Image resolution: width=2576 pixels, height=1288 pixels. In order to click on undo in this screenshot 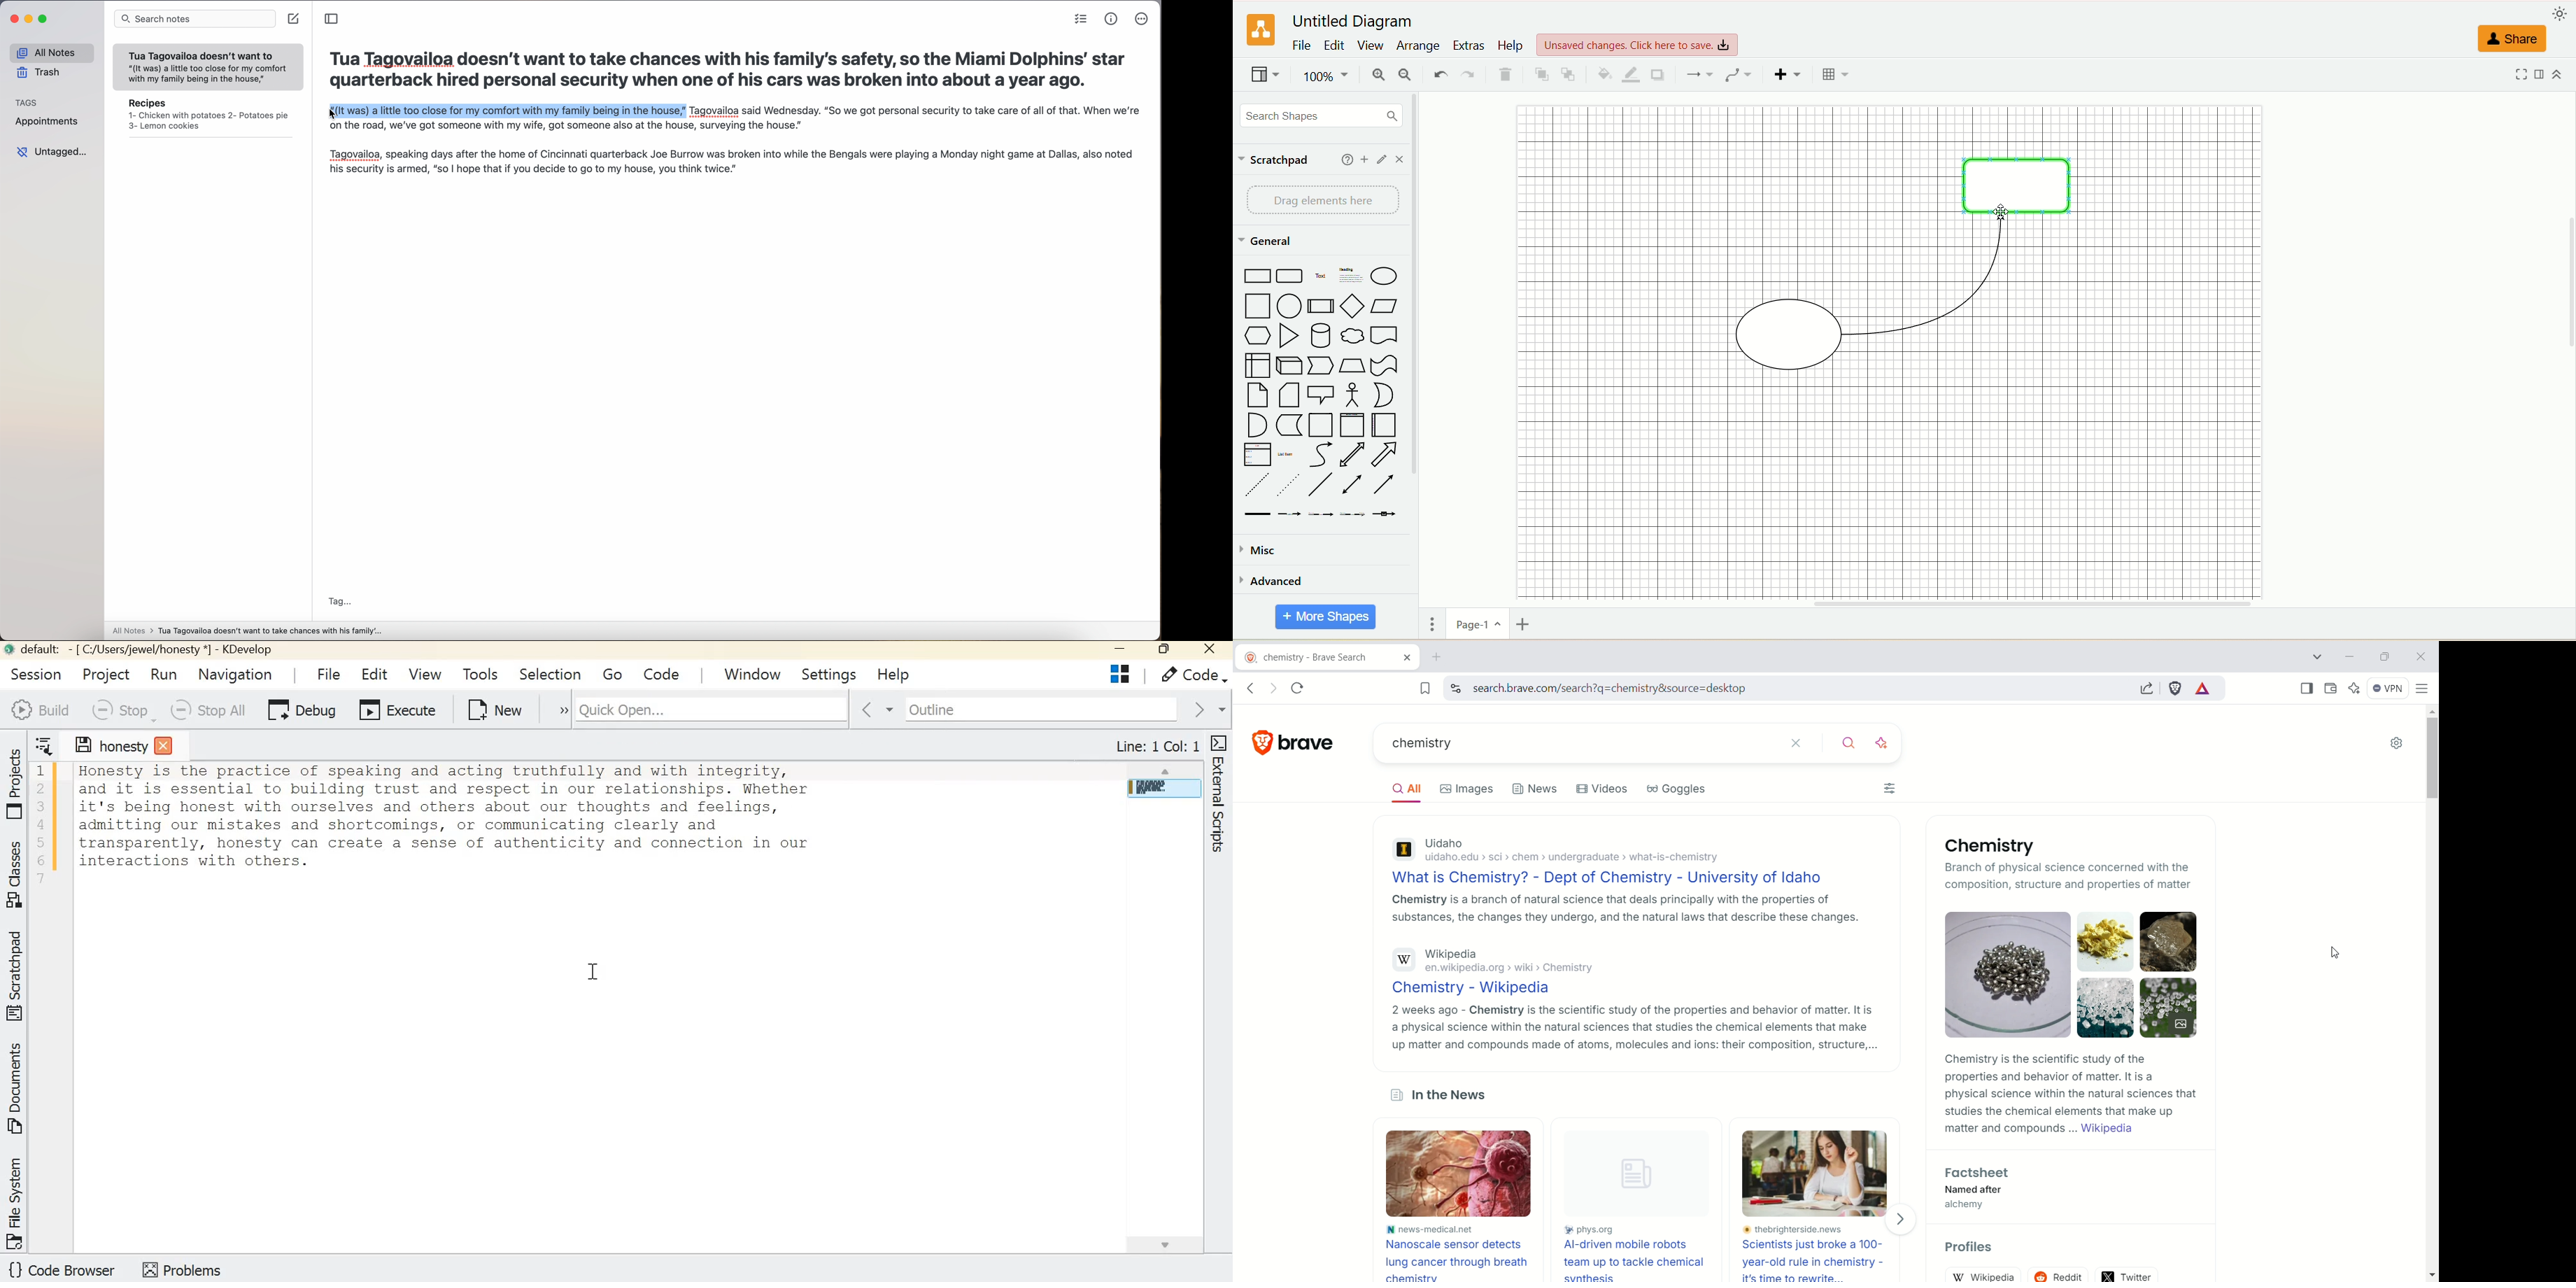, I will do `click(1438, 73)`.